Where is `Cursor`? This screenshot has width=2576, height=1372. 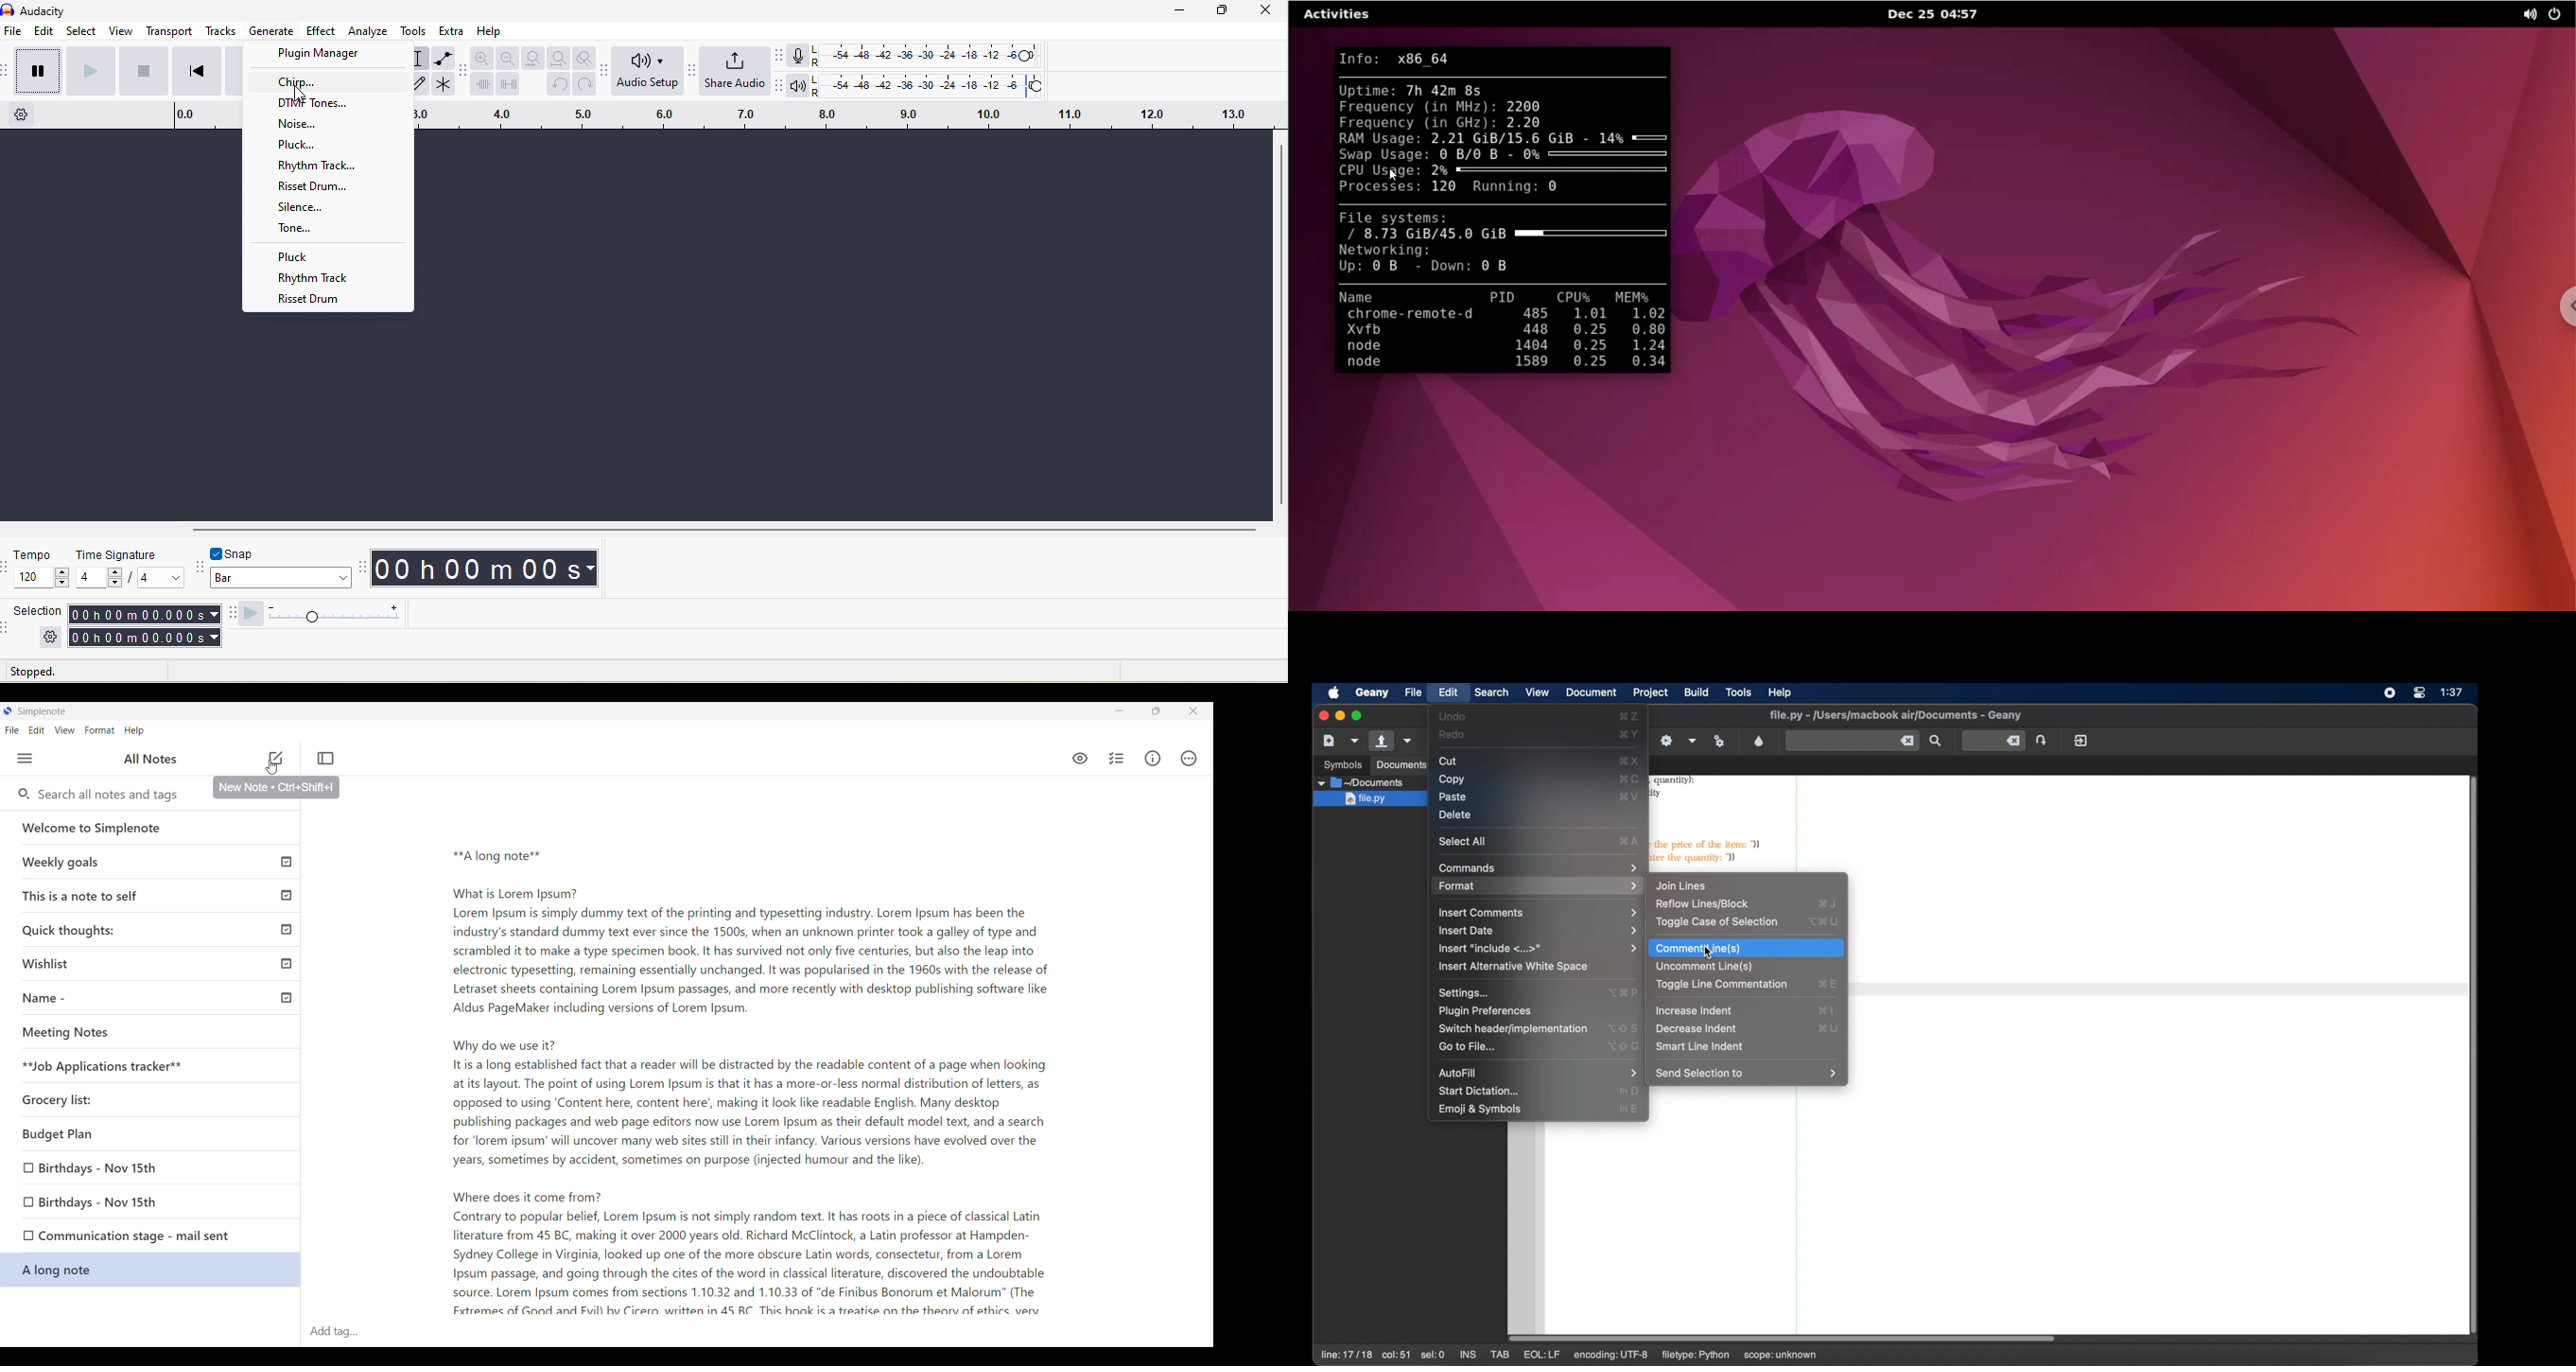 Cursor is located at coordinates (273, 771).